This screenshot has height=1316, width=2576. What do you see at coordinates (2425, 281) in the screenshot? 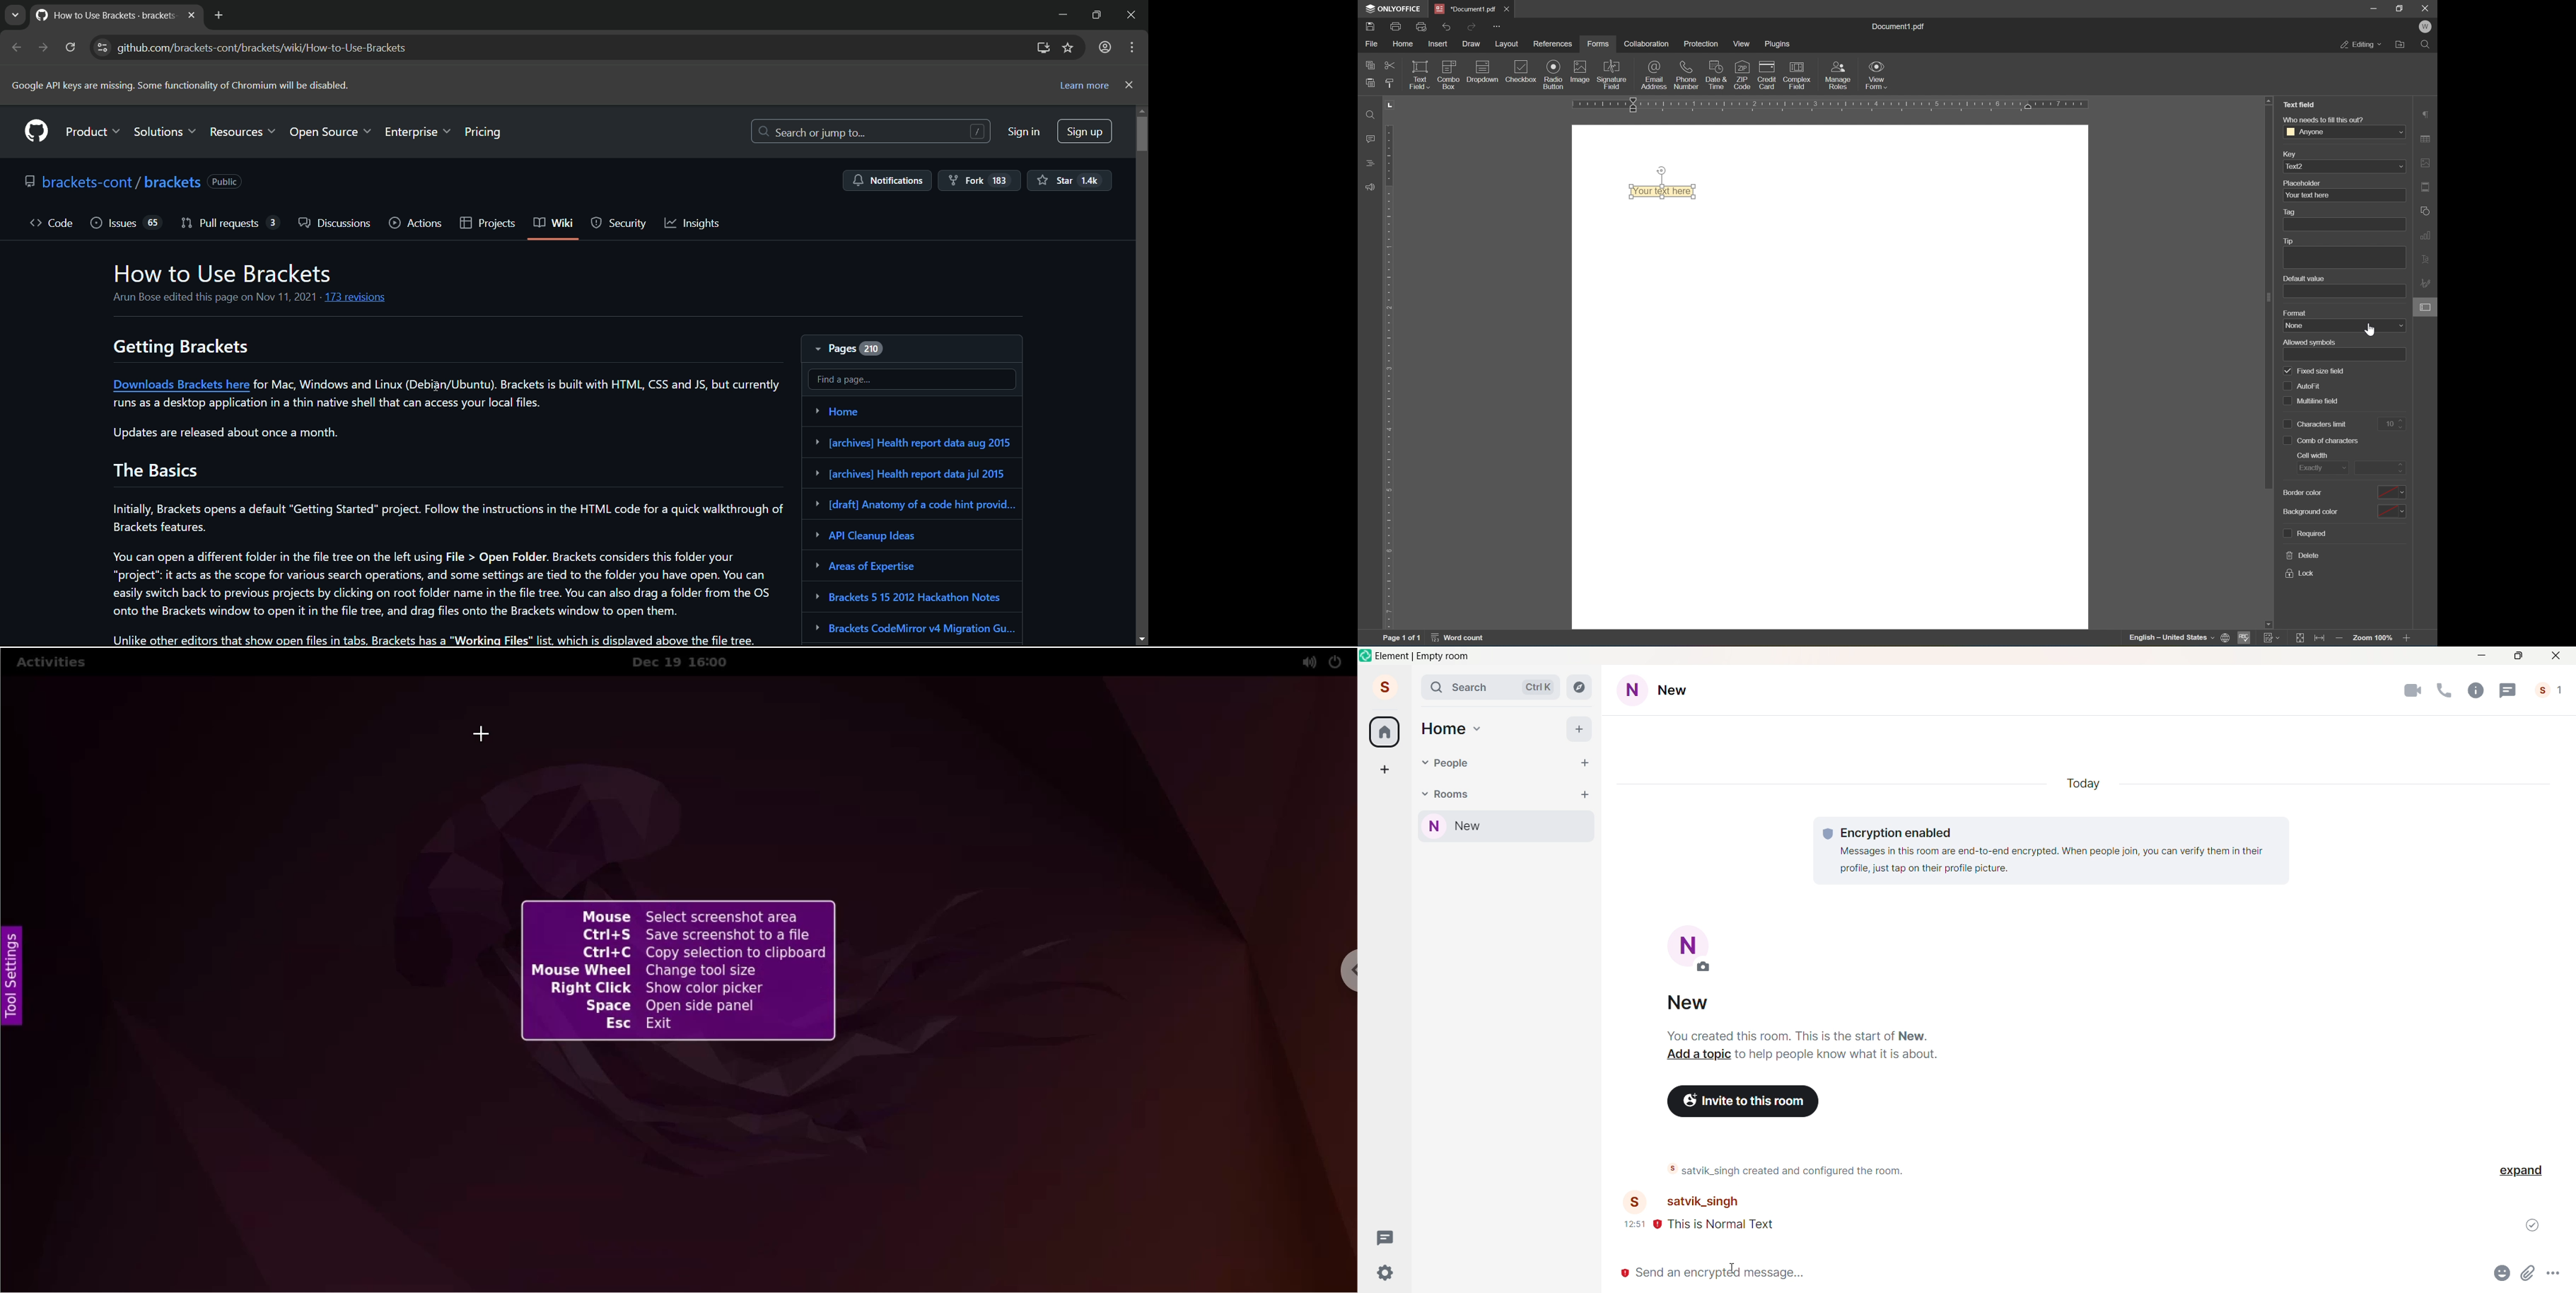
I see `signature settings` at bounding box center [2425, 281].